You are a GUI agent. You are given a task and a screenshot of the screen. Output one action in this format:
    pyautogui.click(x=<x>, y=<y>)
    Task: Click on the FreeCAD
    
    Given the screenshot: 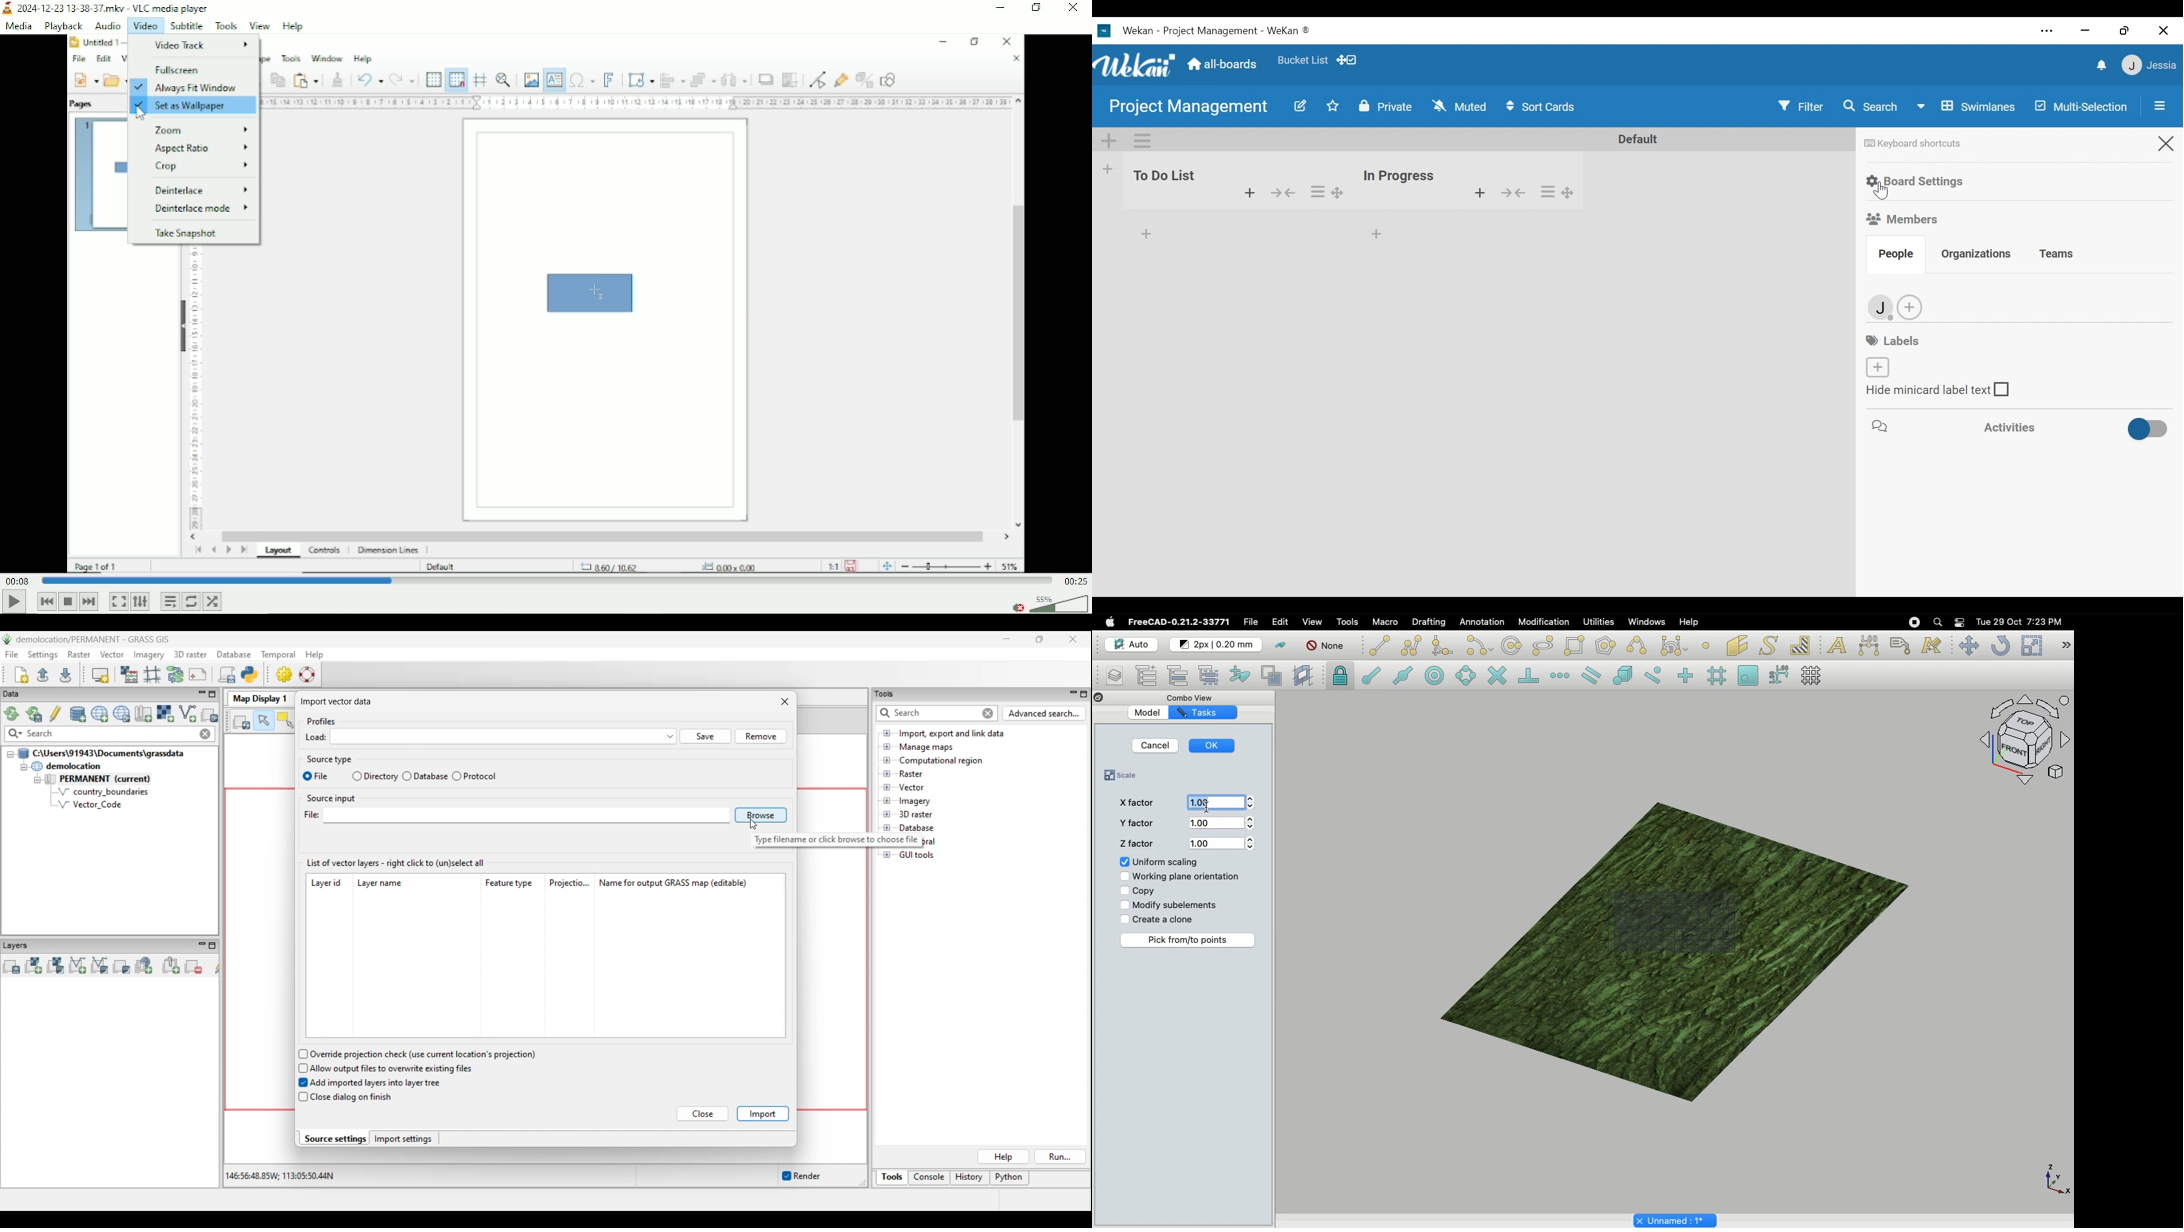 What is the action you would take?
    pyautogui.click(x=1178, y=622)
    